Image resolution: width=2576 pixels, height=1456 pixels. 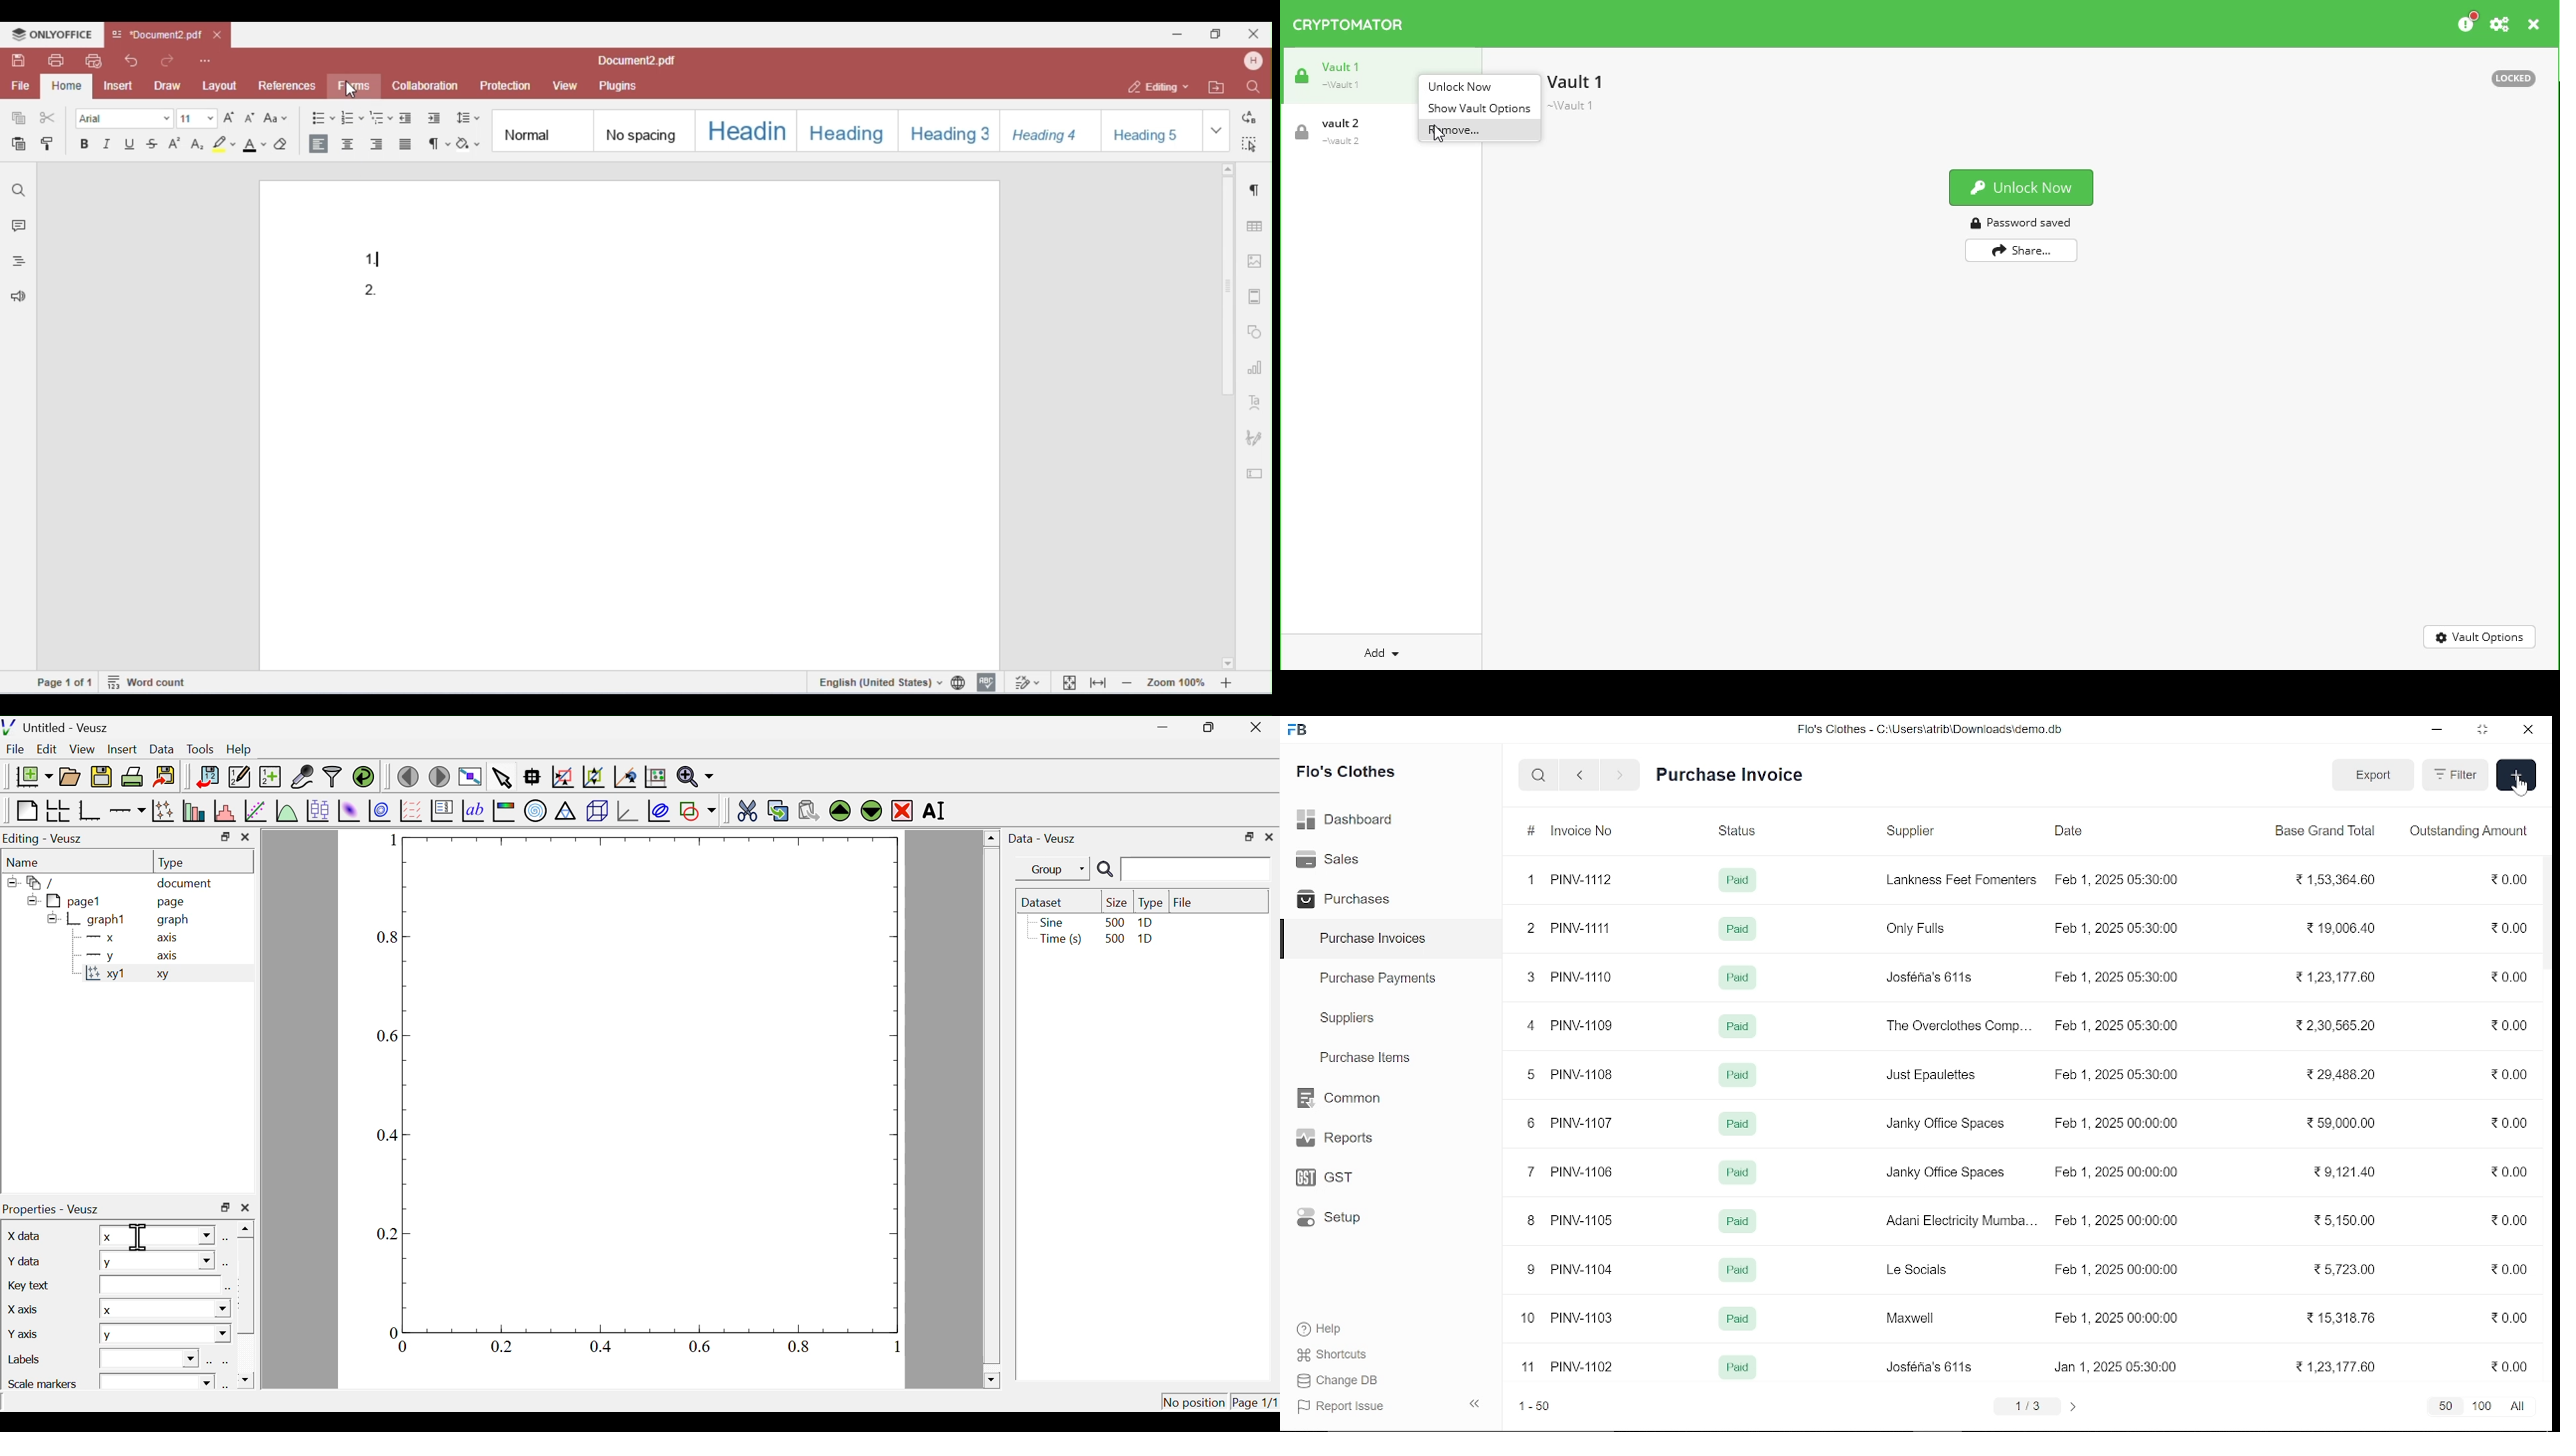 I want to click on next, so click(x=1620, y=779).